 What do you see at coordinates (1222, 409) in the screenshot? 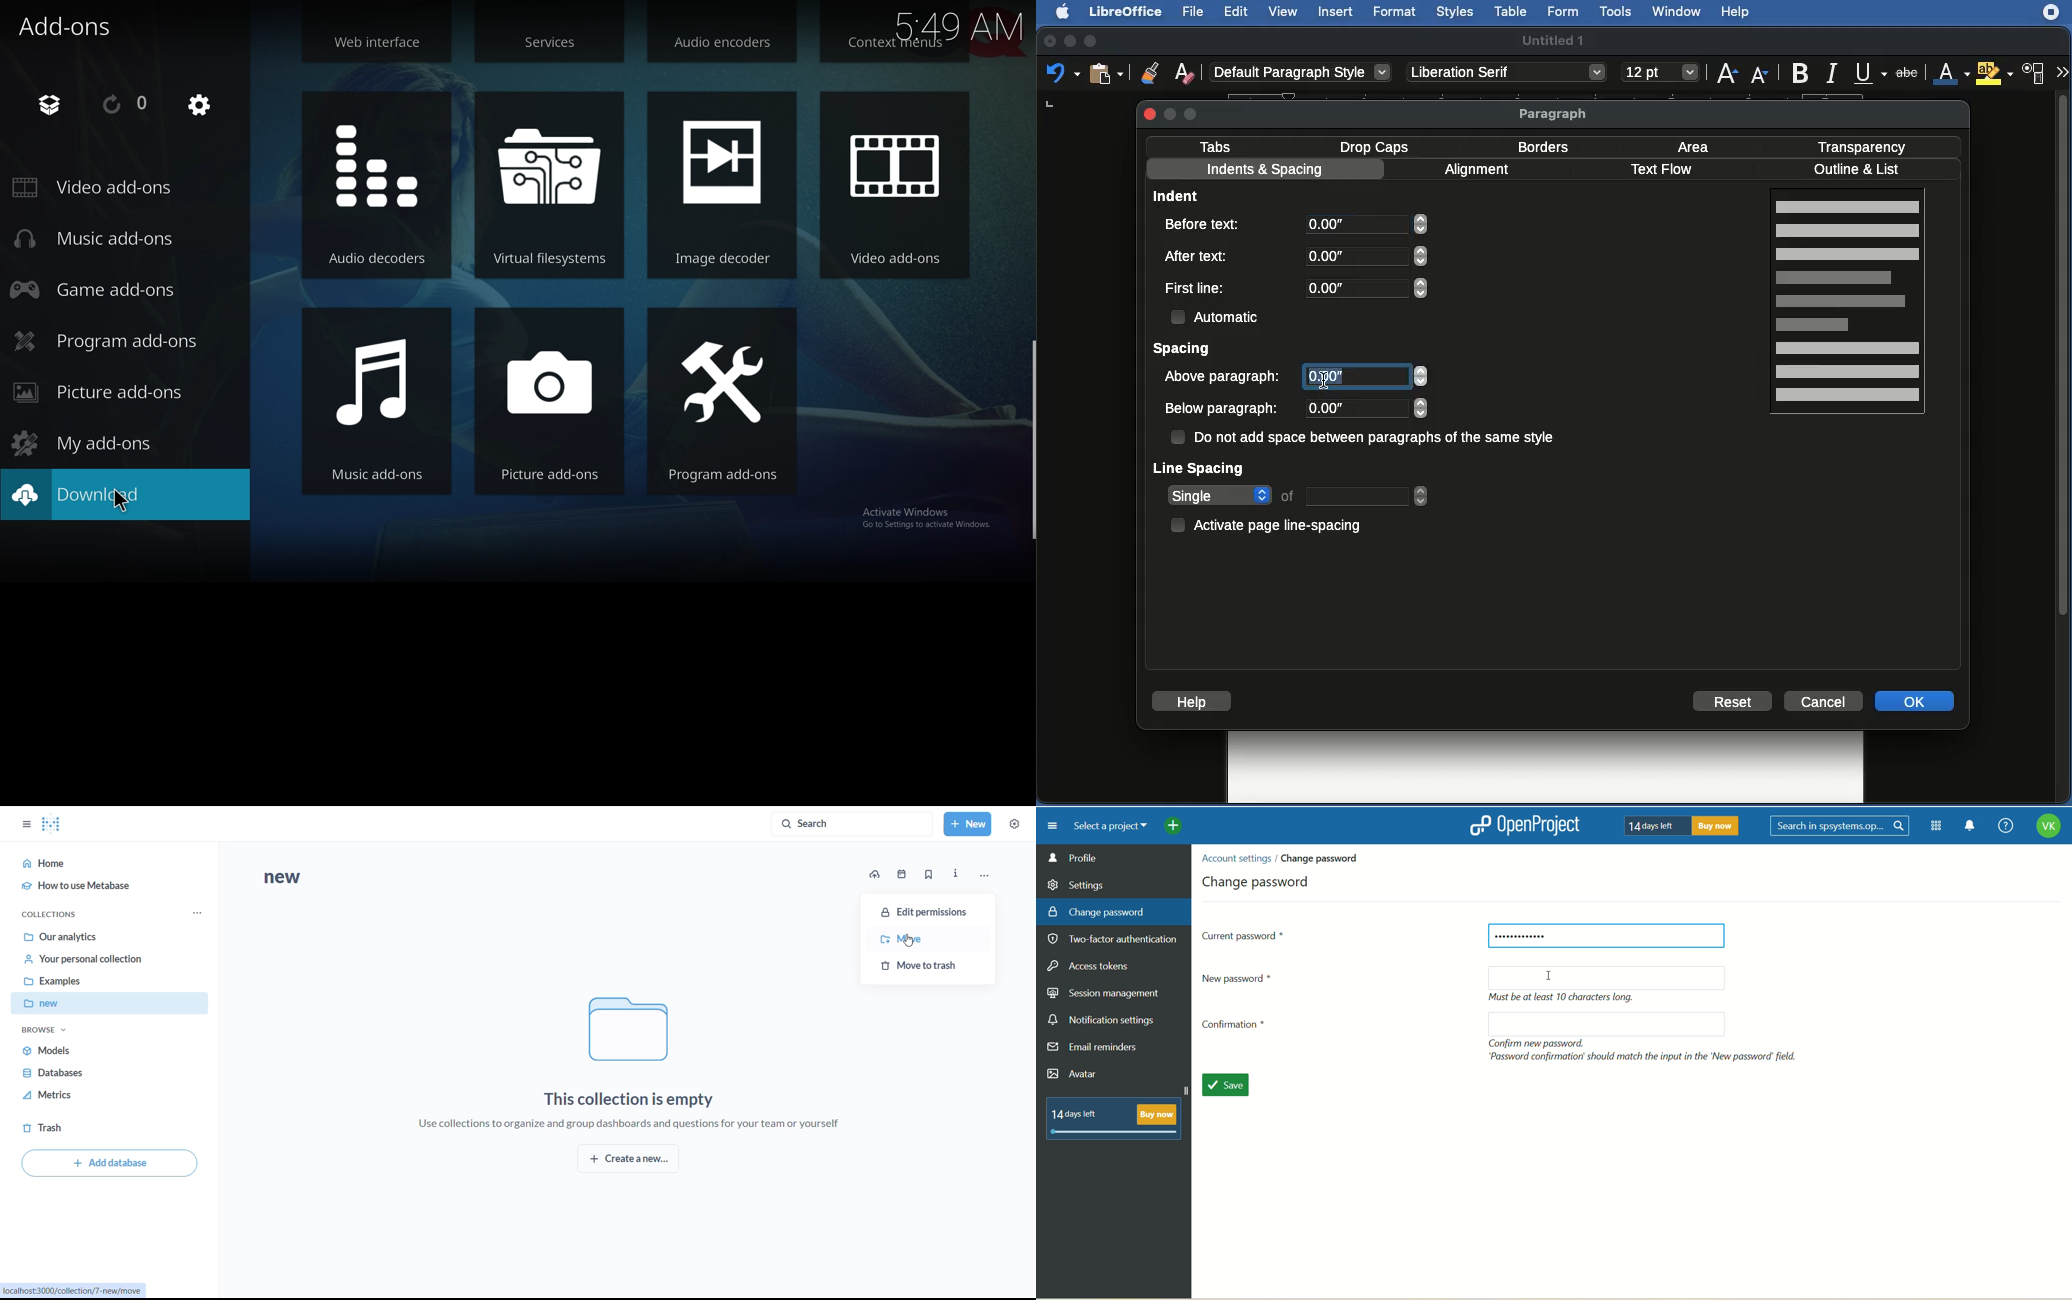
I see `Below paragraph ` at bounding box center [1222, 409].